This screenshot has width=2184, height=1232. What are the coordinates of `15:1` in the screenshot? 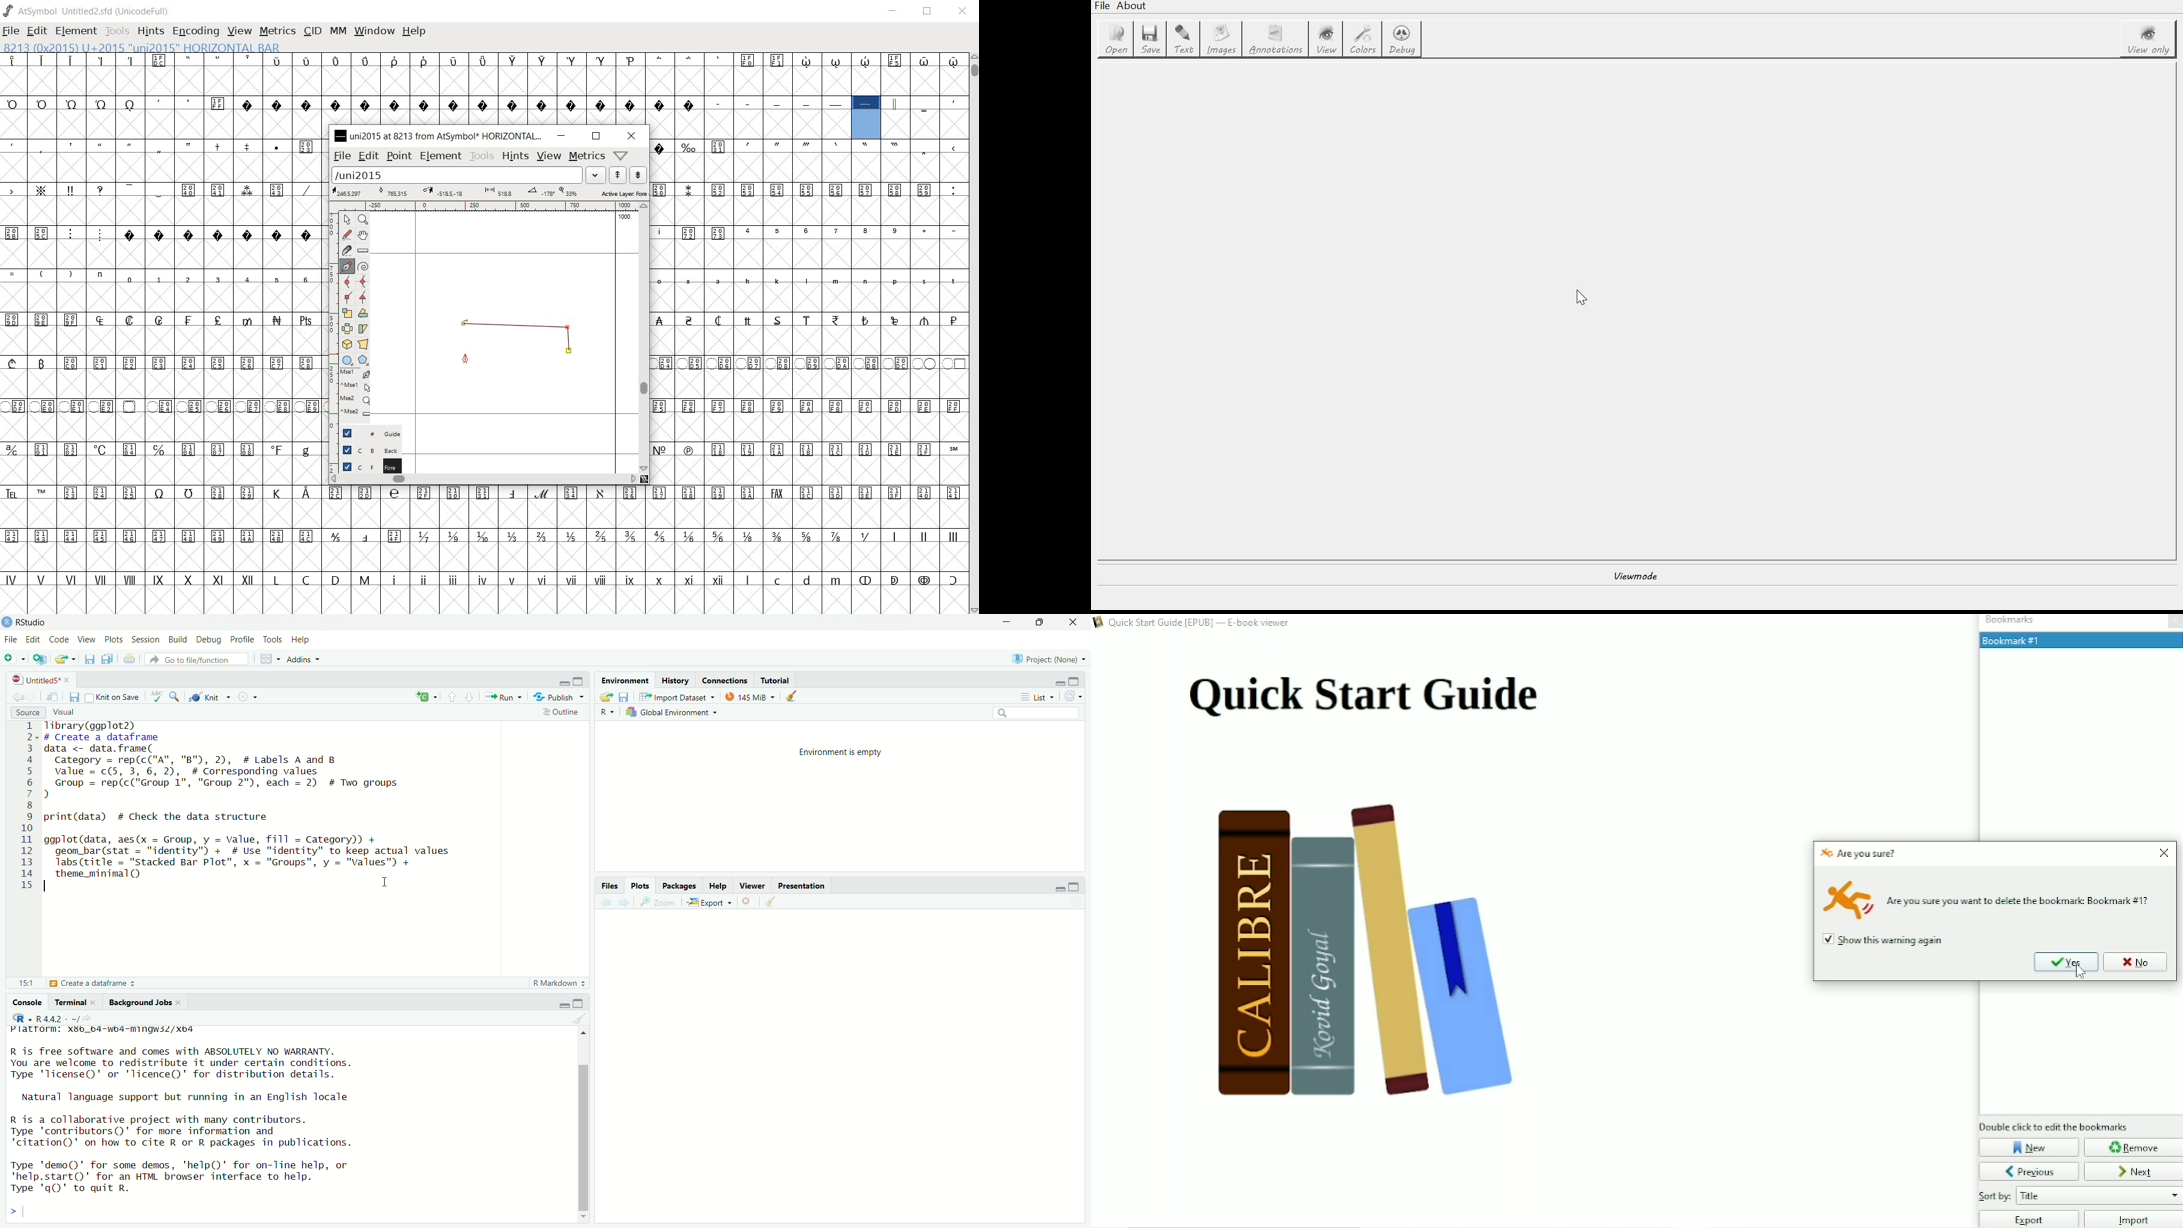 It's located at (26, 982).